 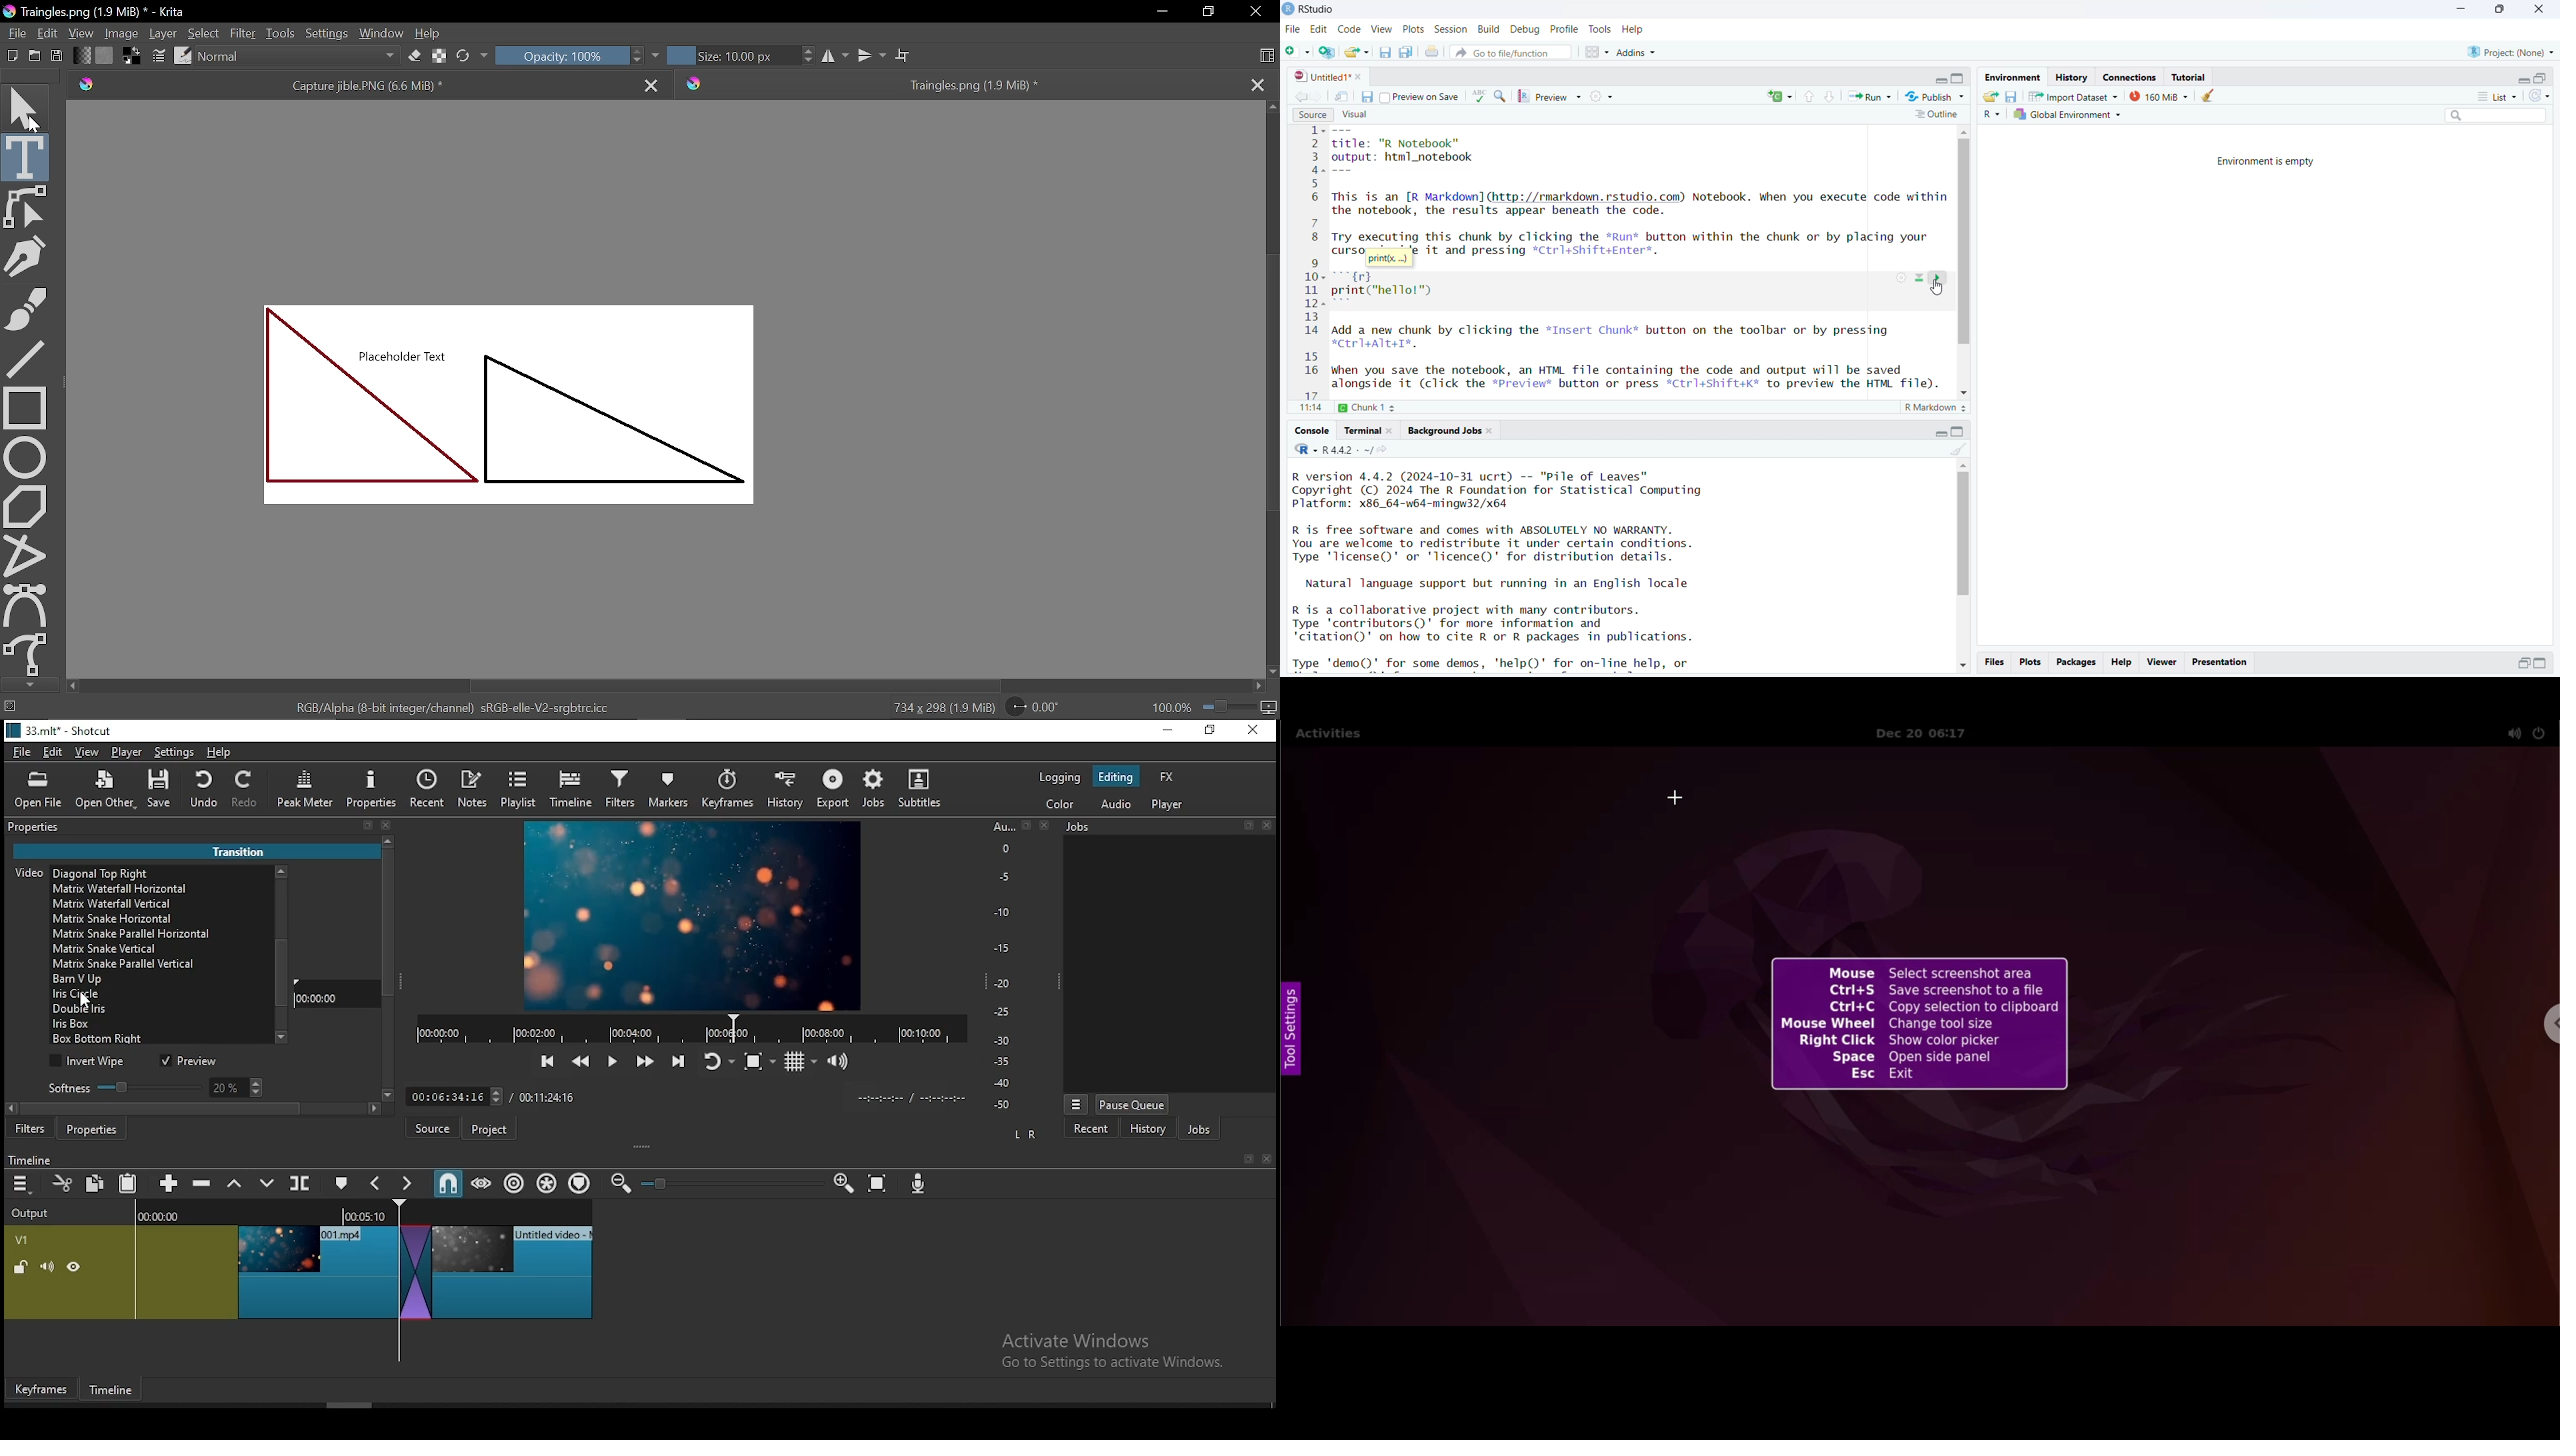 I want to click on visual, so click(x=1353, y=113).